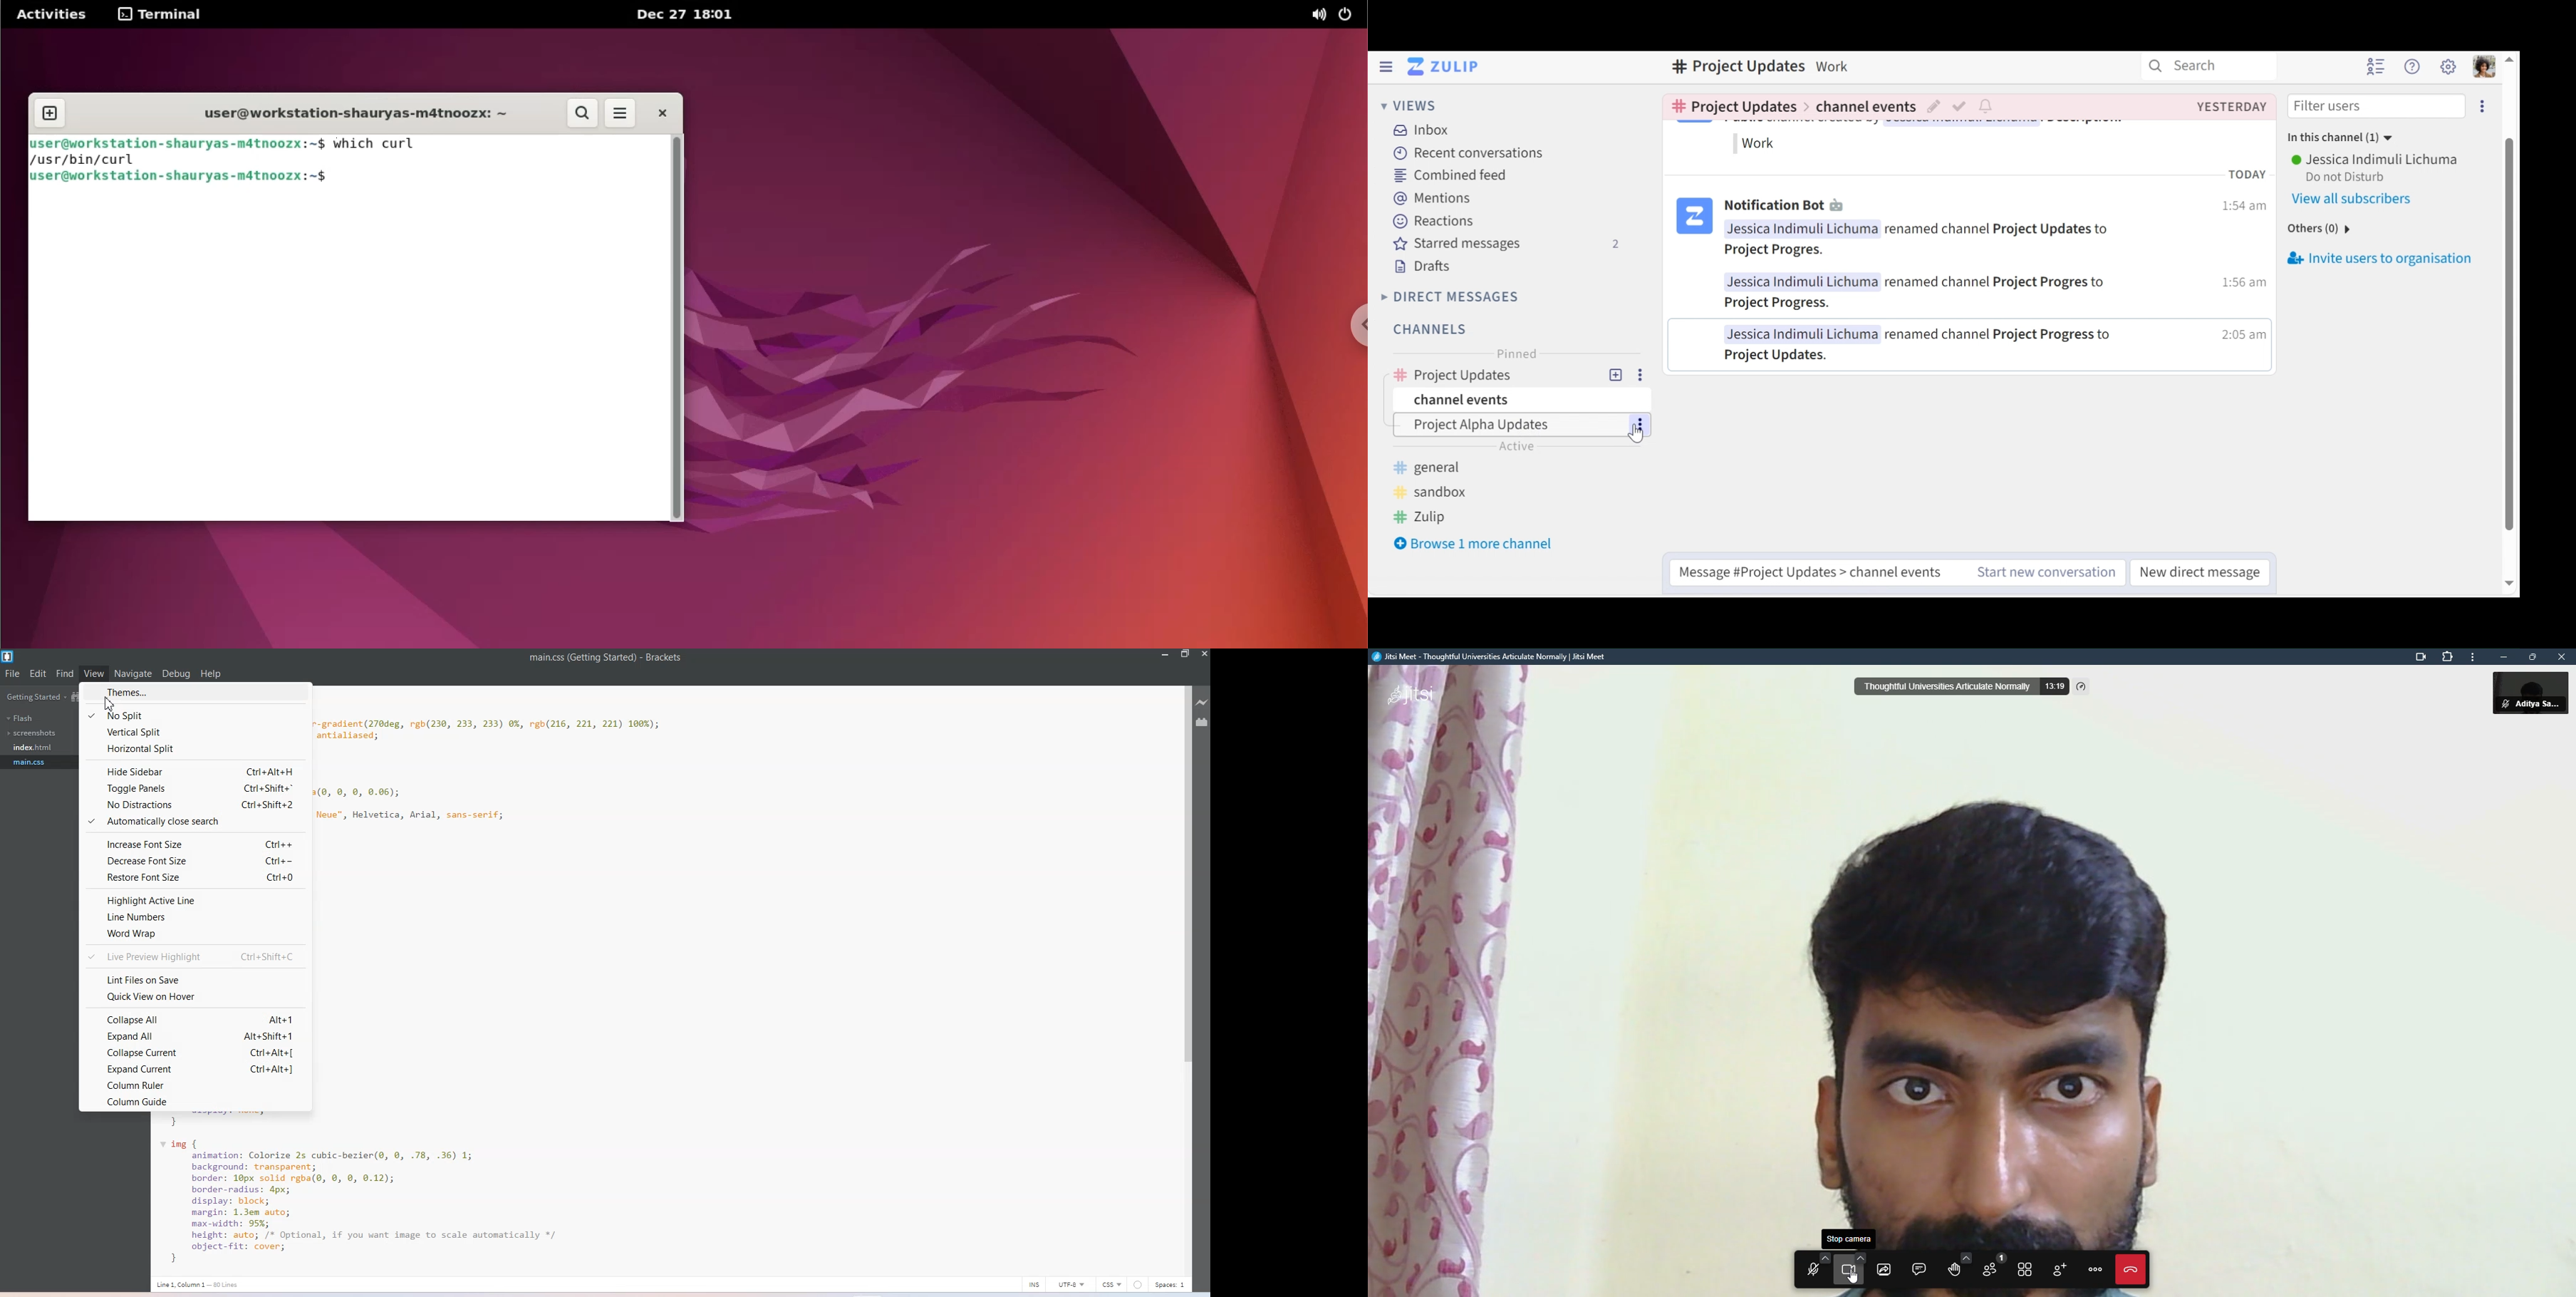  What do you see at coordinates (2095, 1269) in the screenshot?
I see `more actions` at bounding box center [2095, 1269].